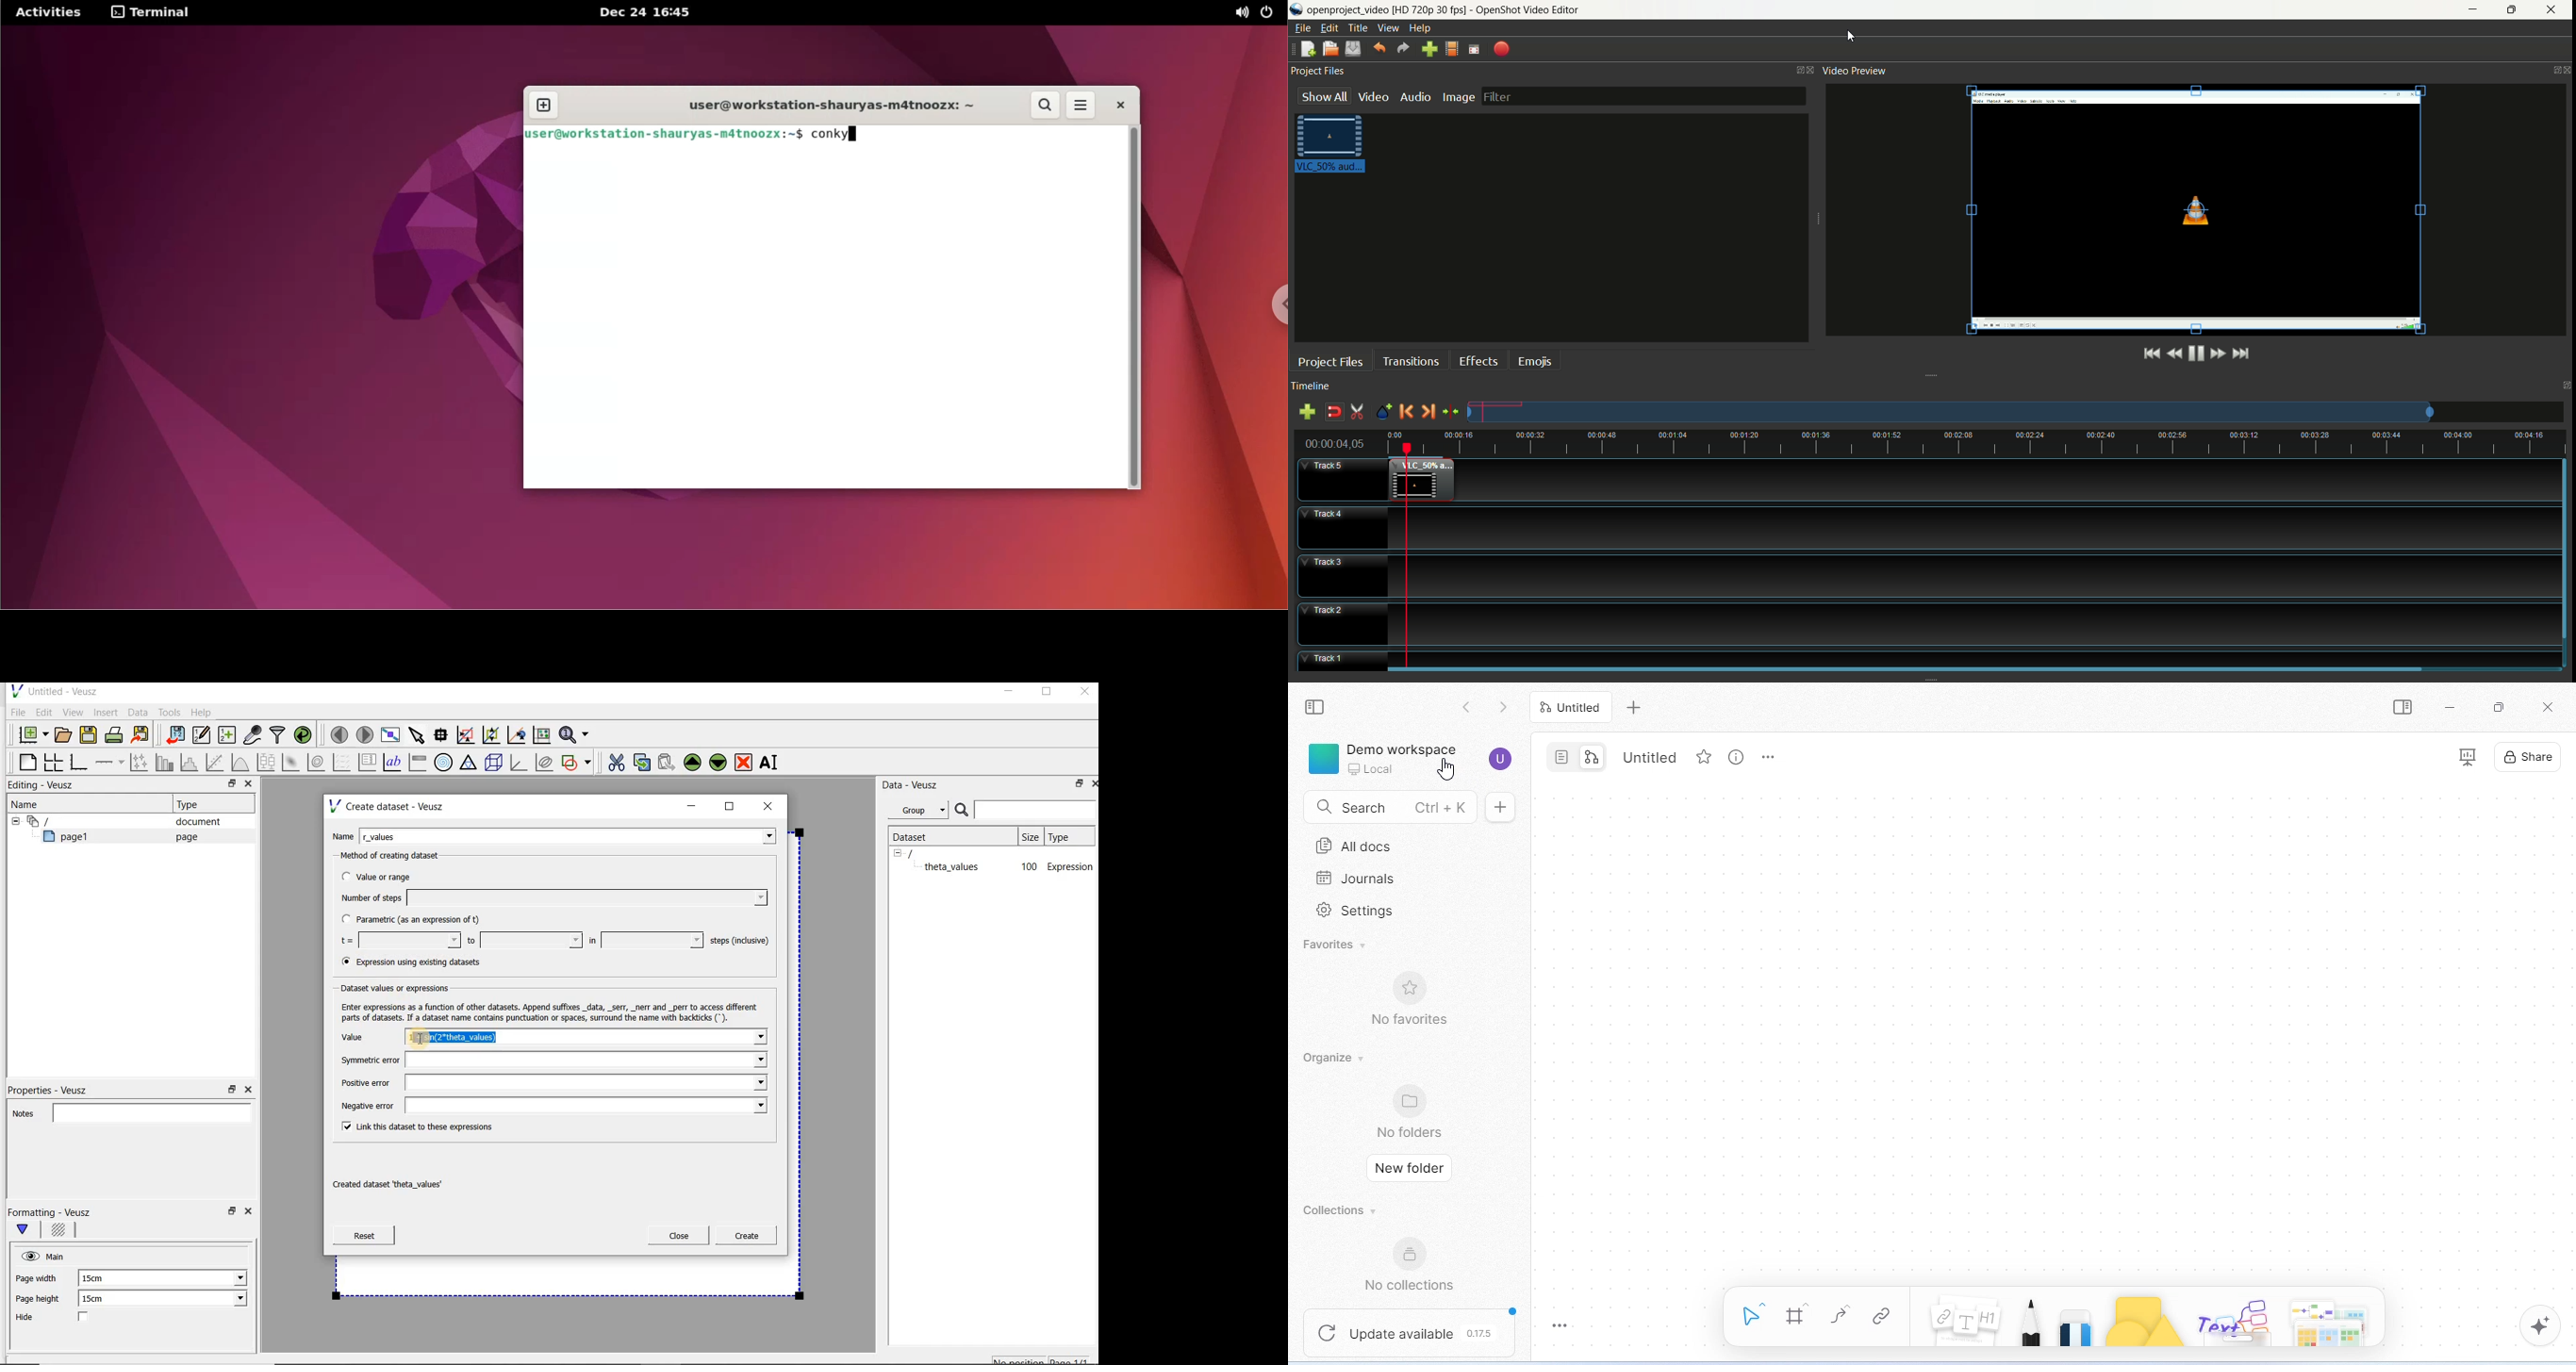 This screenshot has width=2576, height=1372. What do you see at coordinates (1421, 480) in the screenshot?
I see `video clip` at bounding box center [1421, 480].